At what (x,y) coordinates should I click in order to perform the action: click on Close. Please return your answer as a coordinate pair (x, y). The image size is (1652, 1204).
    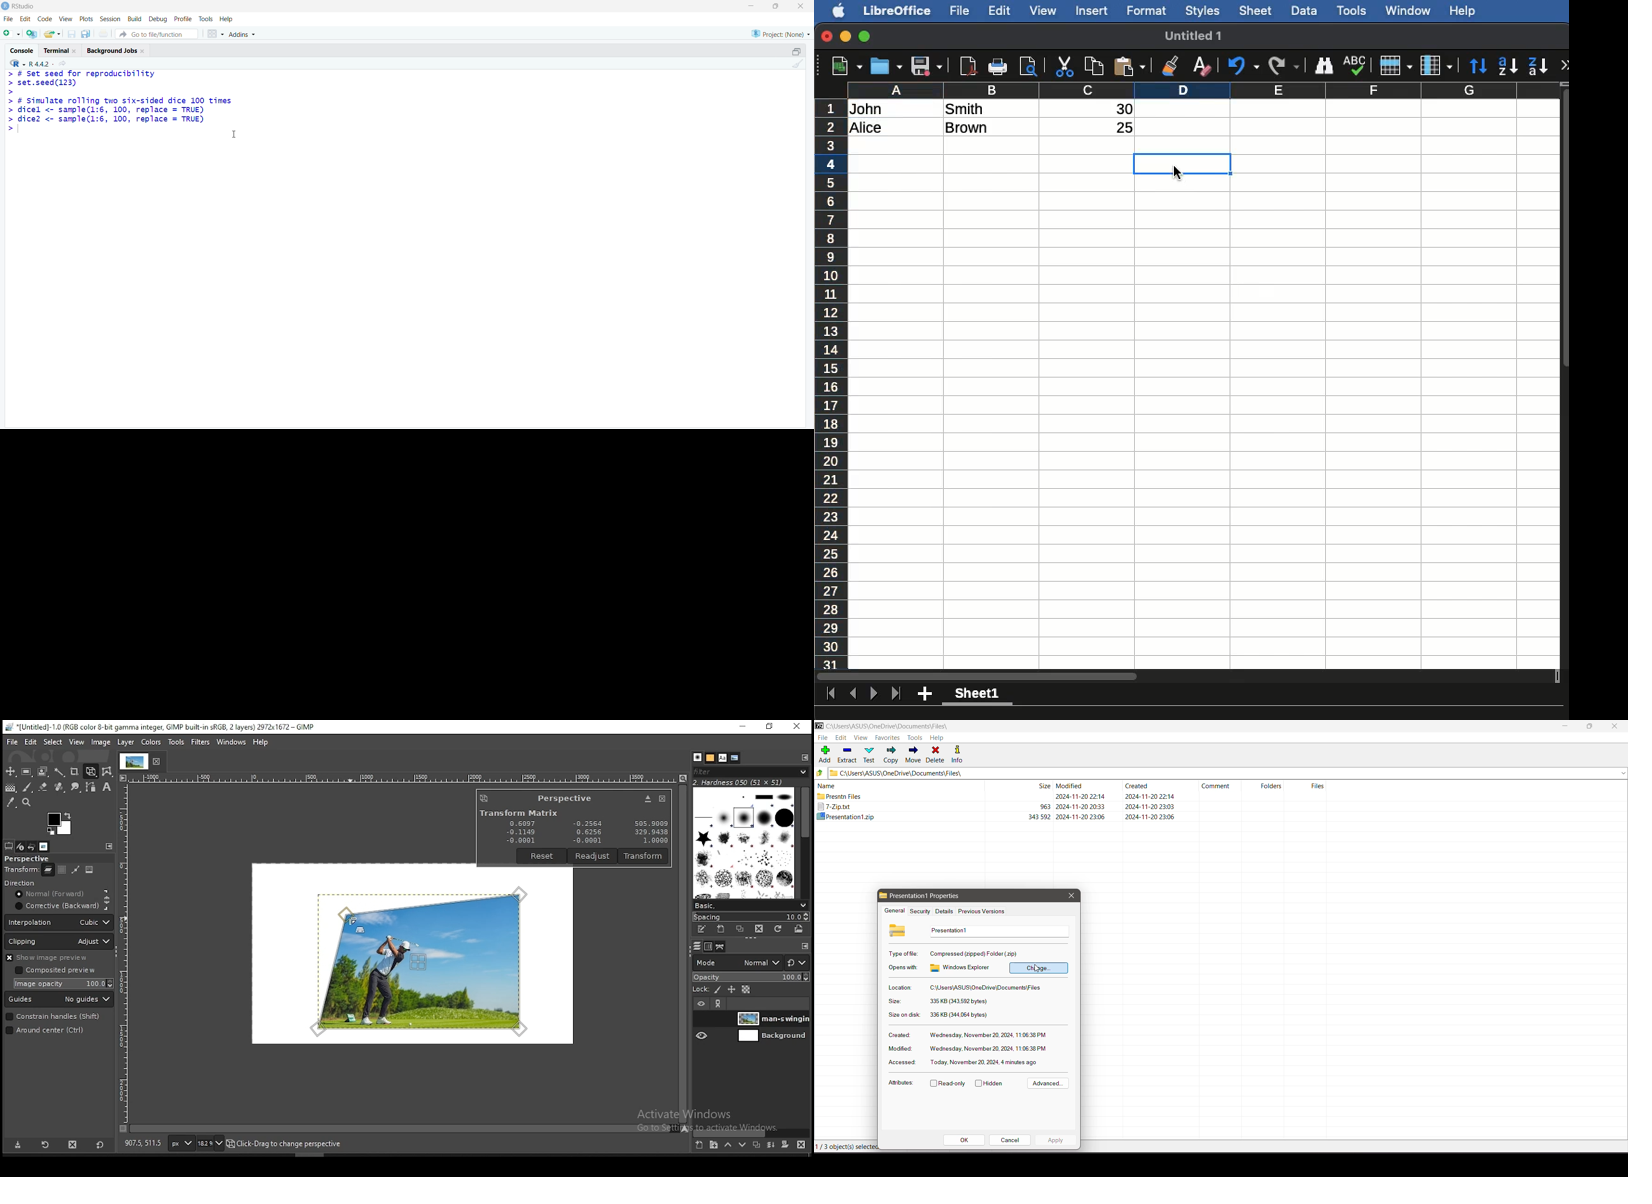
    Looking at the image, I should click on (1071, 896).